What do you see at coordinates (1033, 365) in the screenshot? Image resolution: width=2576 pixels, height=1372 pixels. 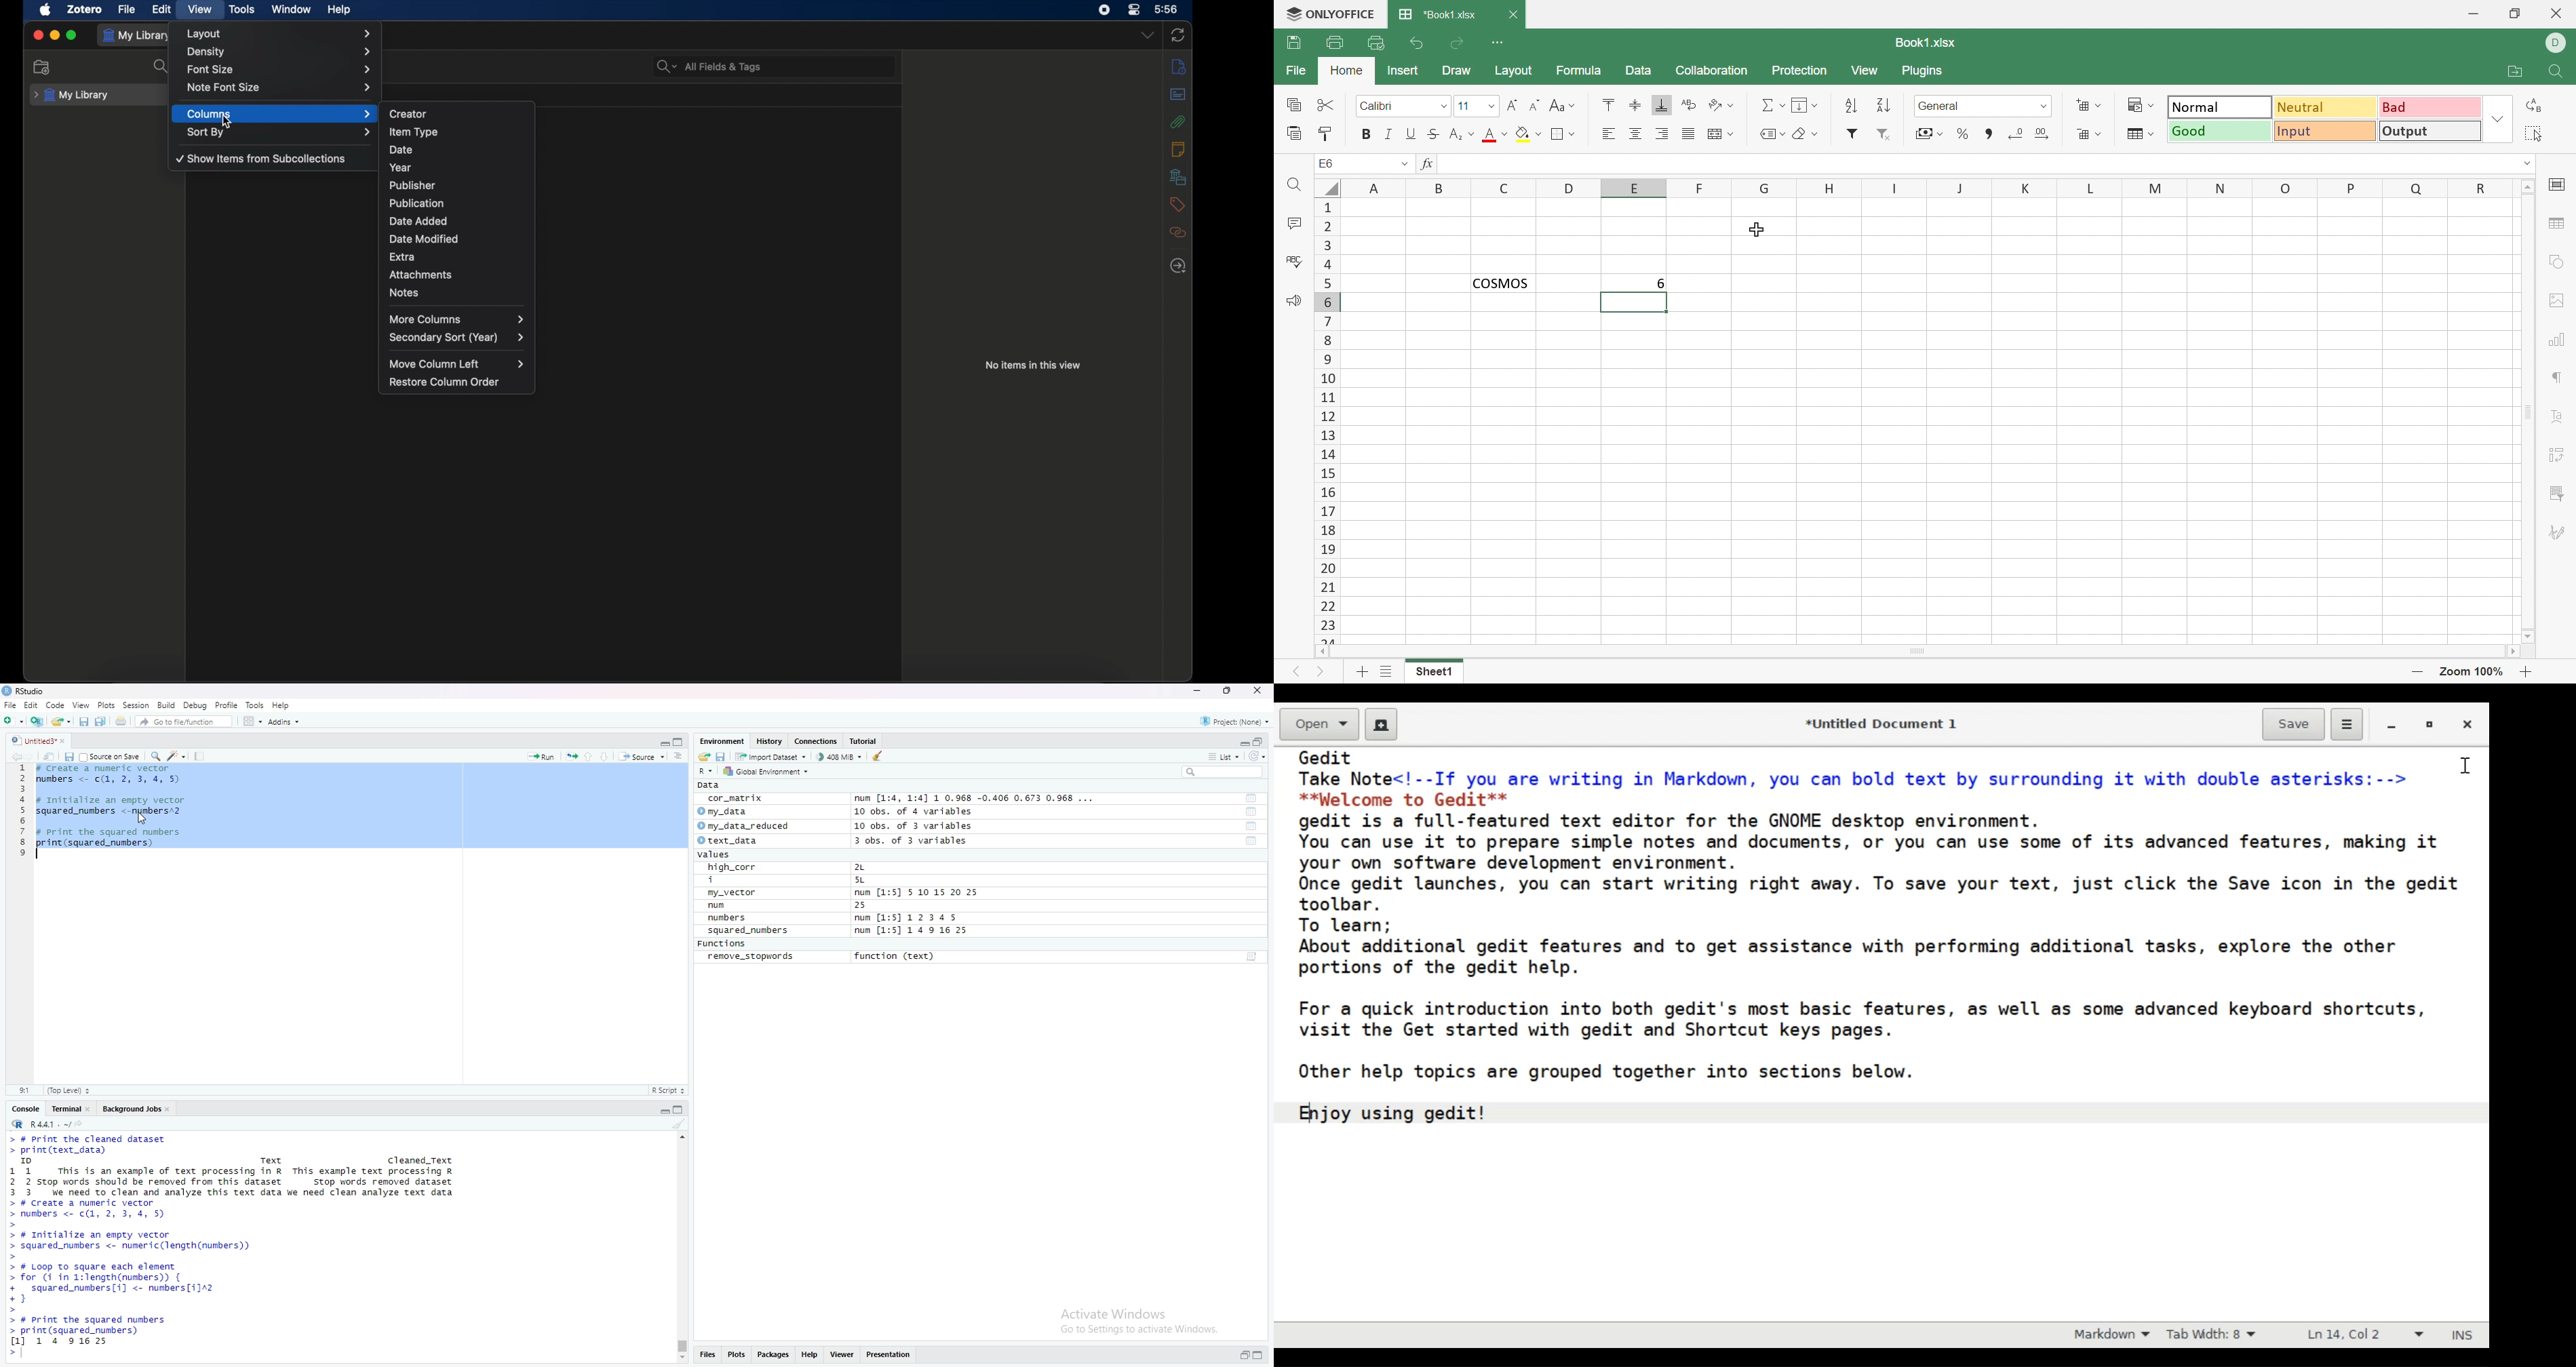 I see `no item in this view` at bounding box center [1033, 365].